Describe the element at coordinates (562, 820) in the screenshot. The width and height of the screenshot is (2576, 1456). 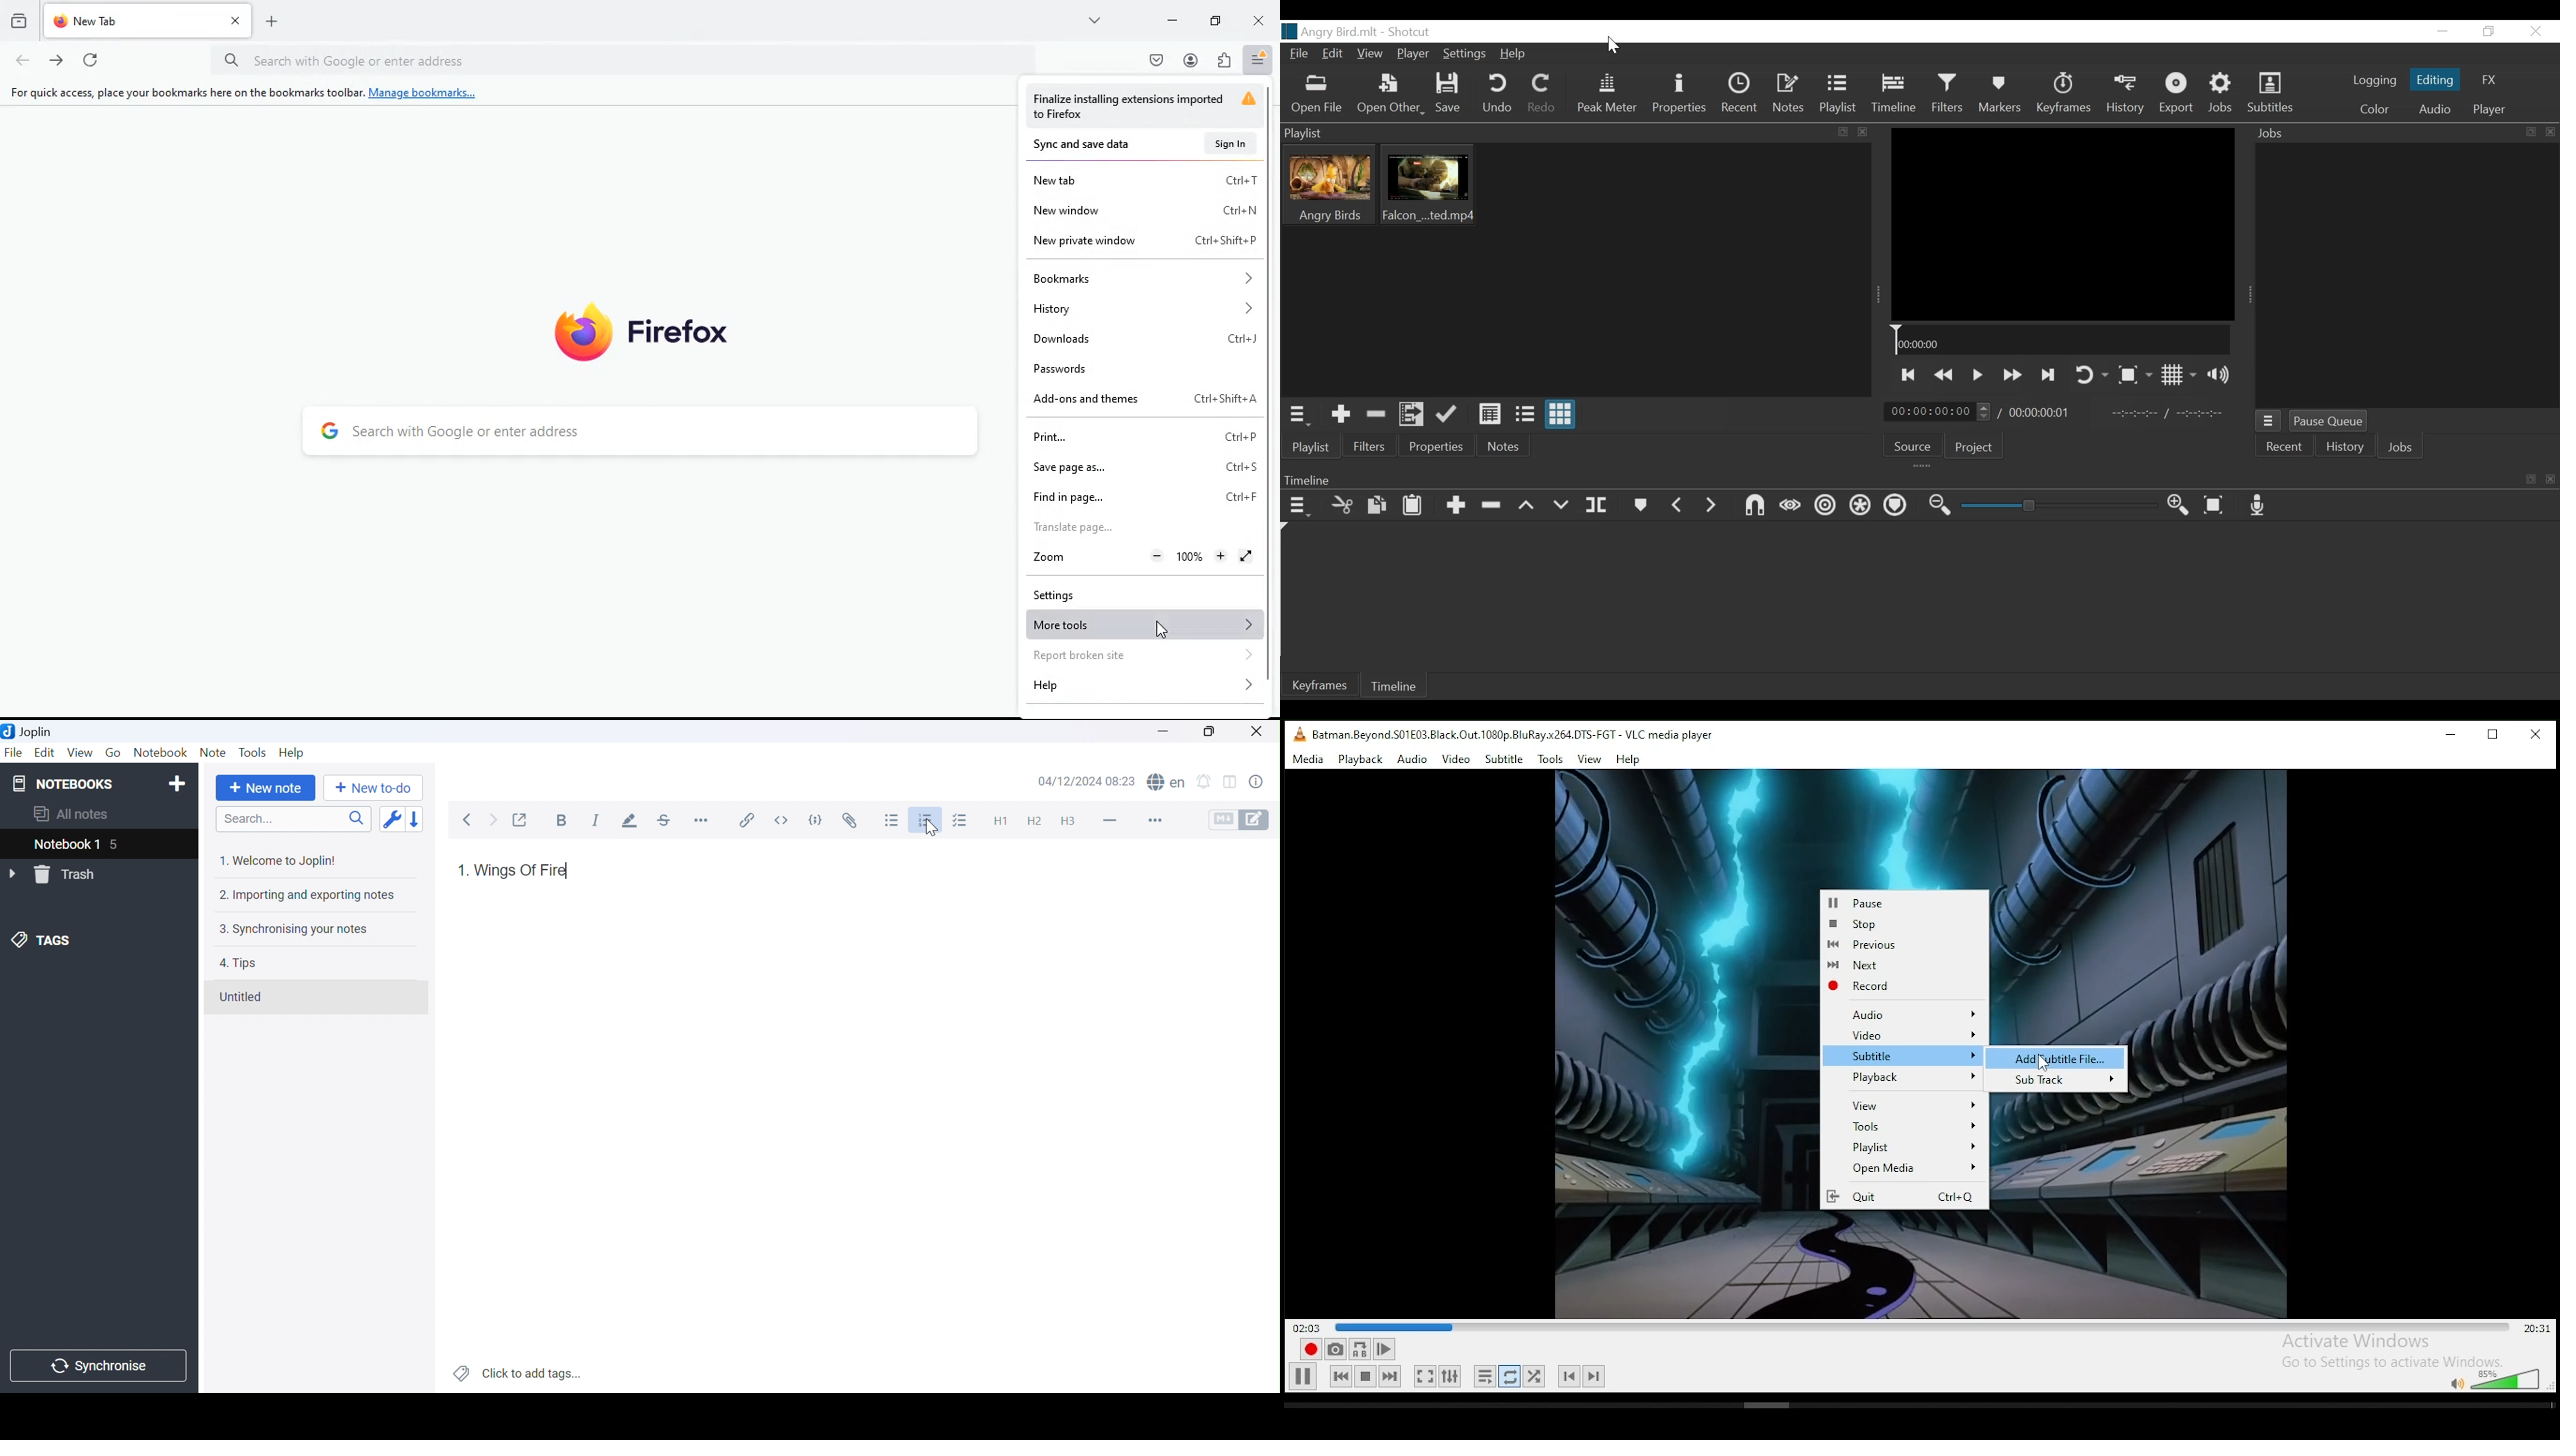
I see `Bold` at that location.